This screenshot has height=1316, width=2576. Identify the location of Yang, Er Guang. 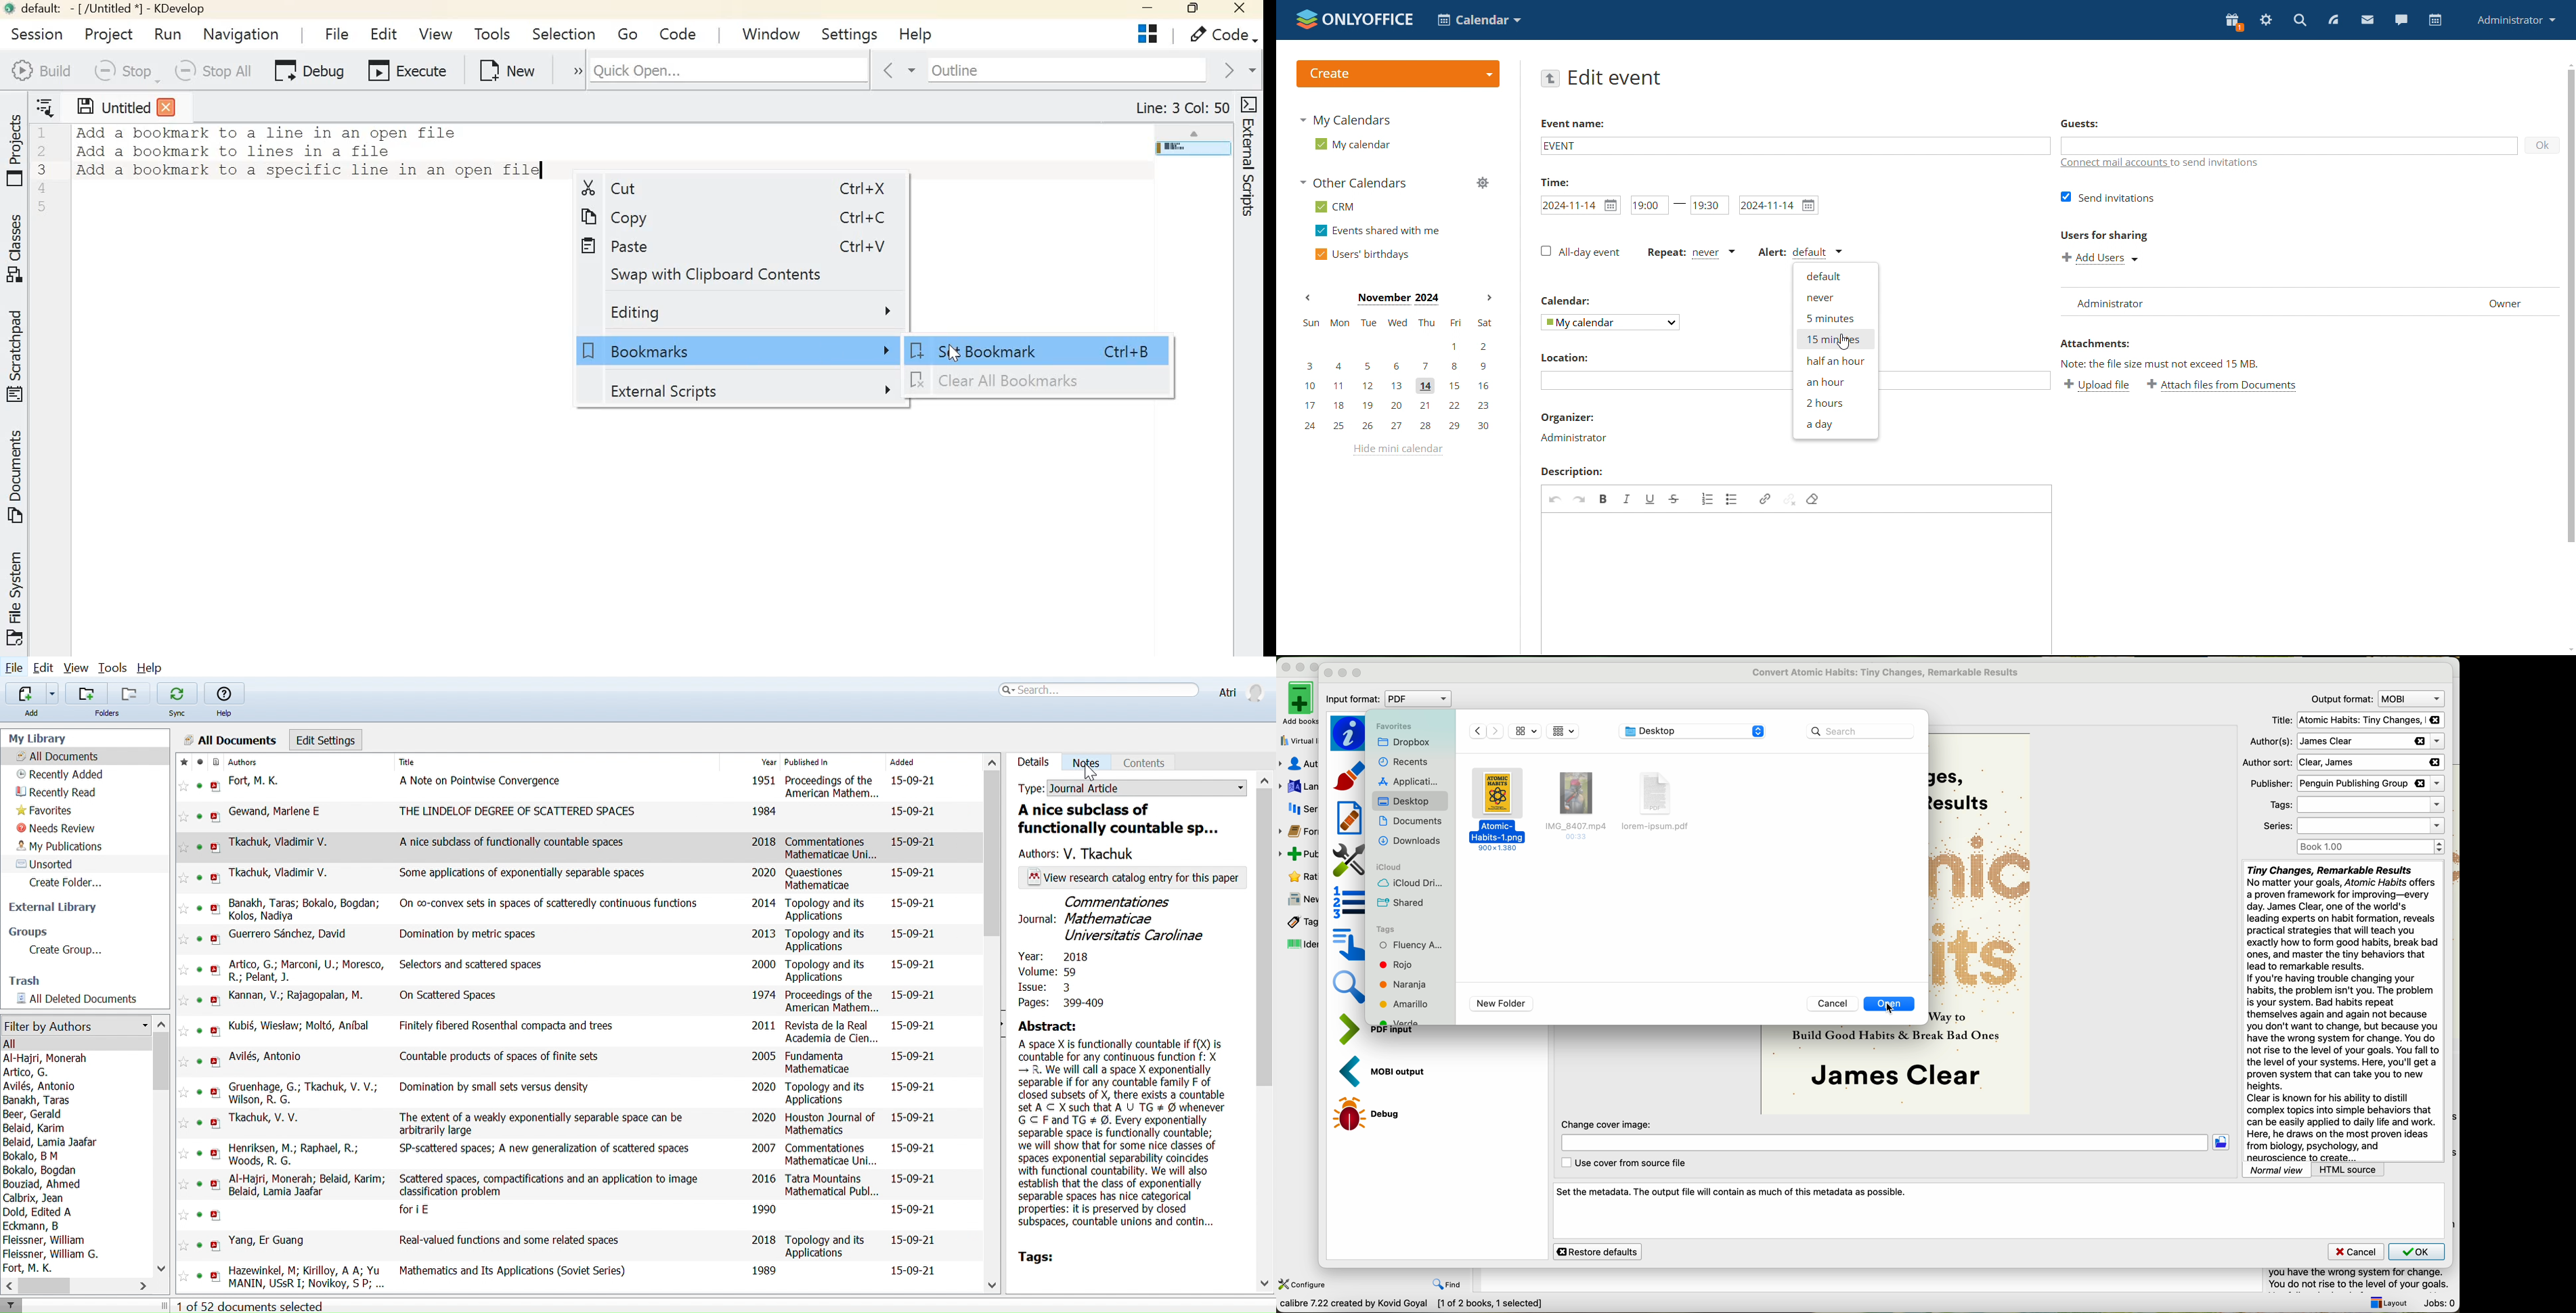
(269, 1241).